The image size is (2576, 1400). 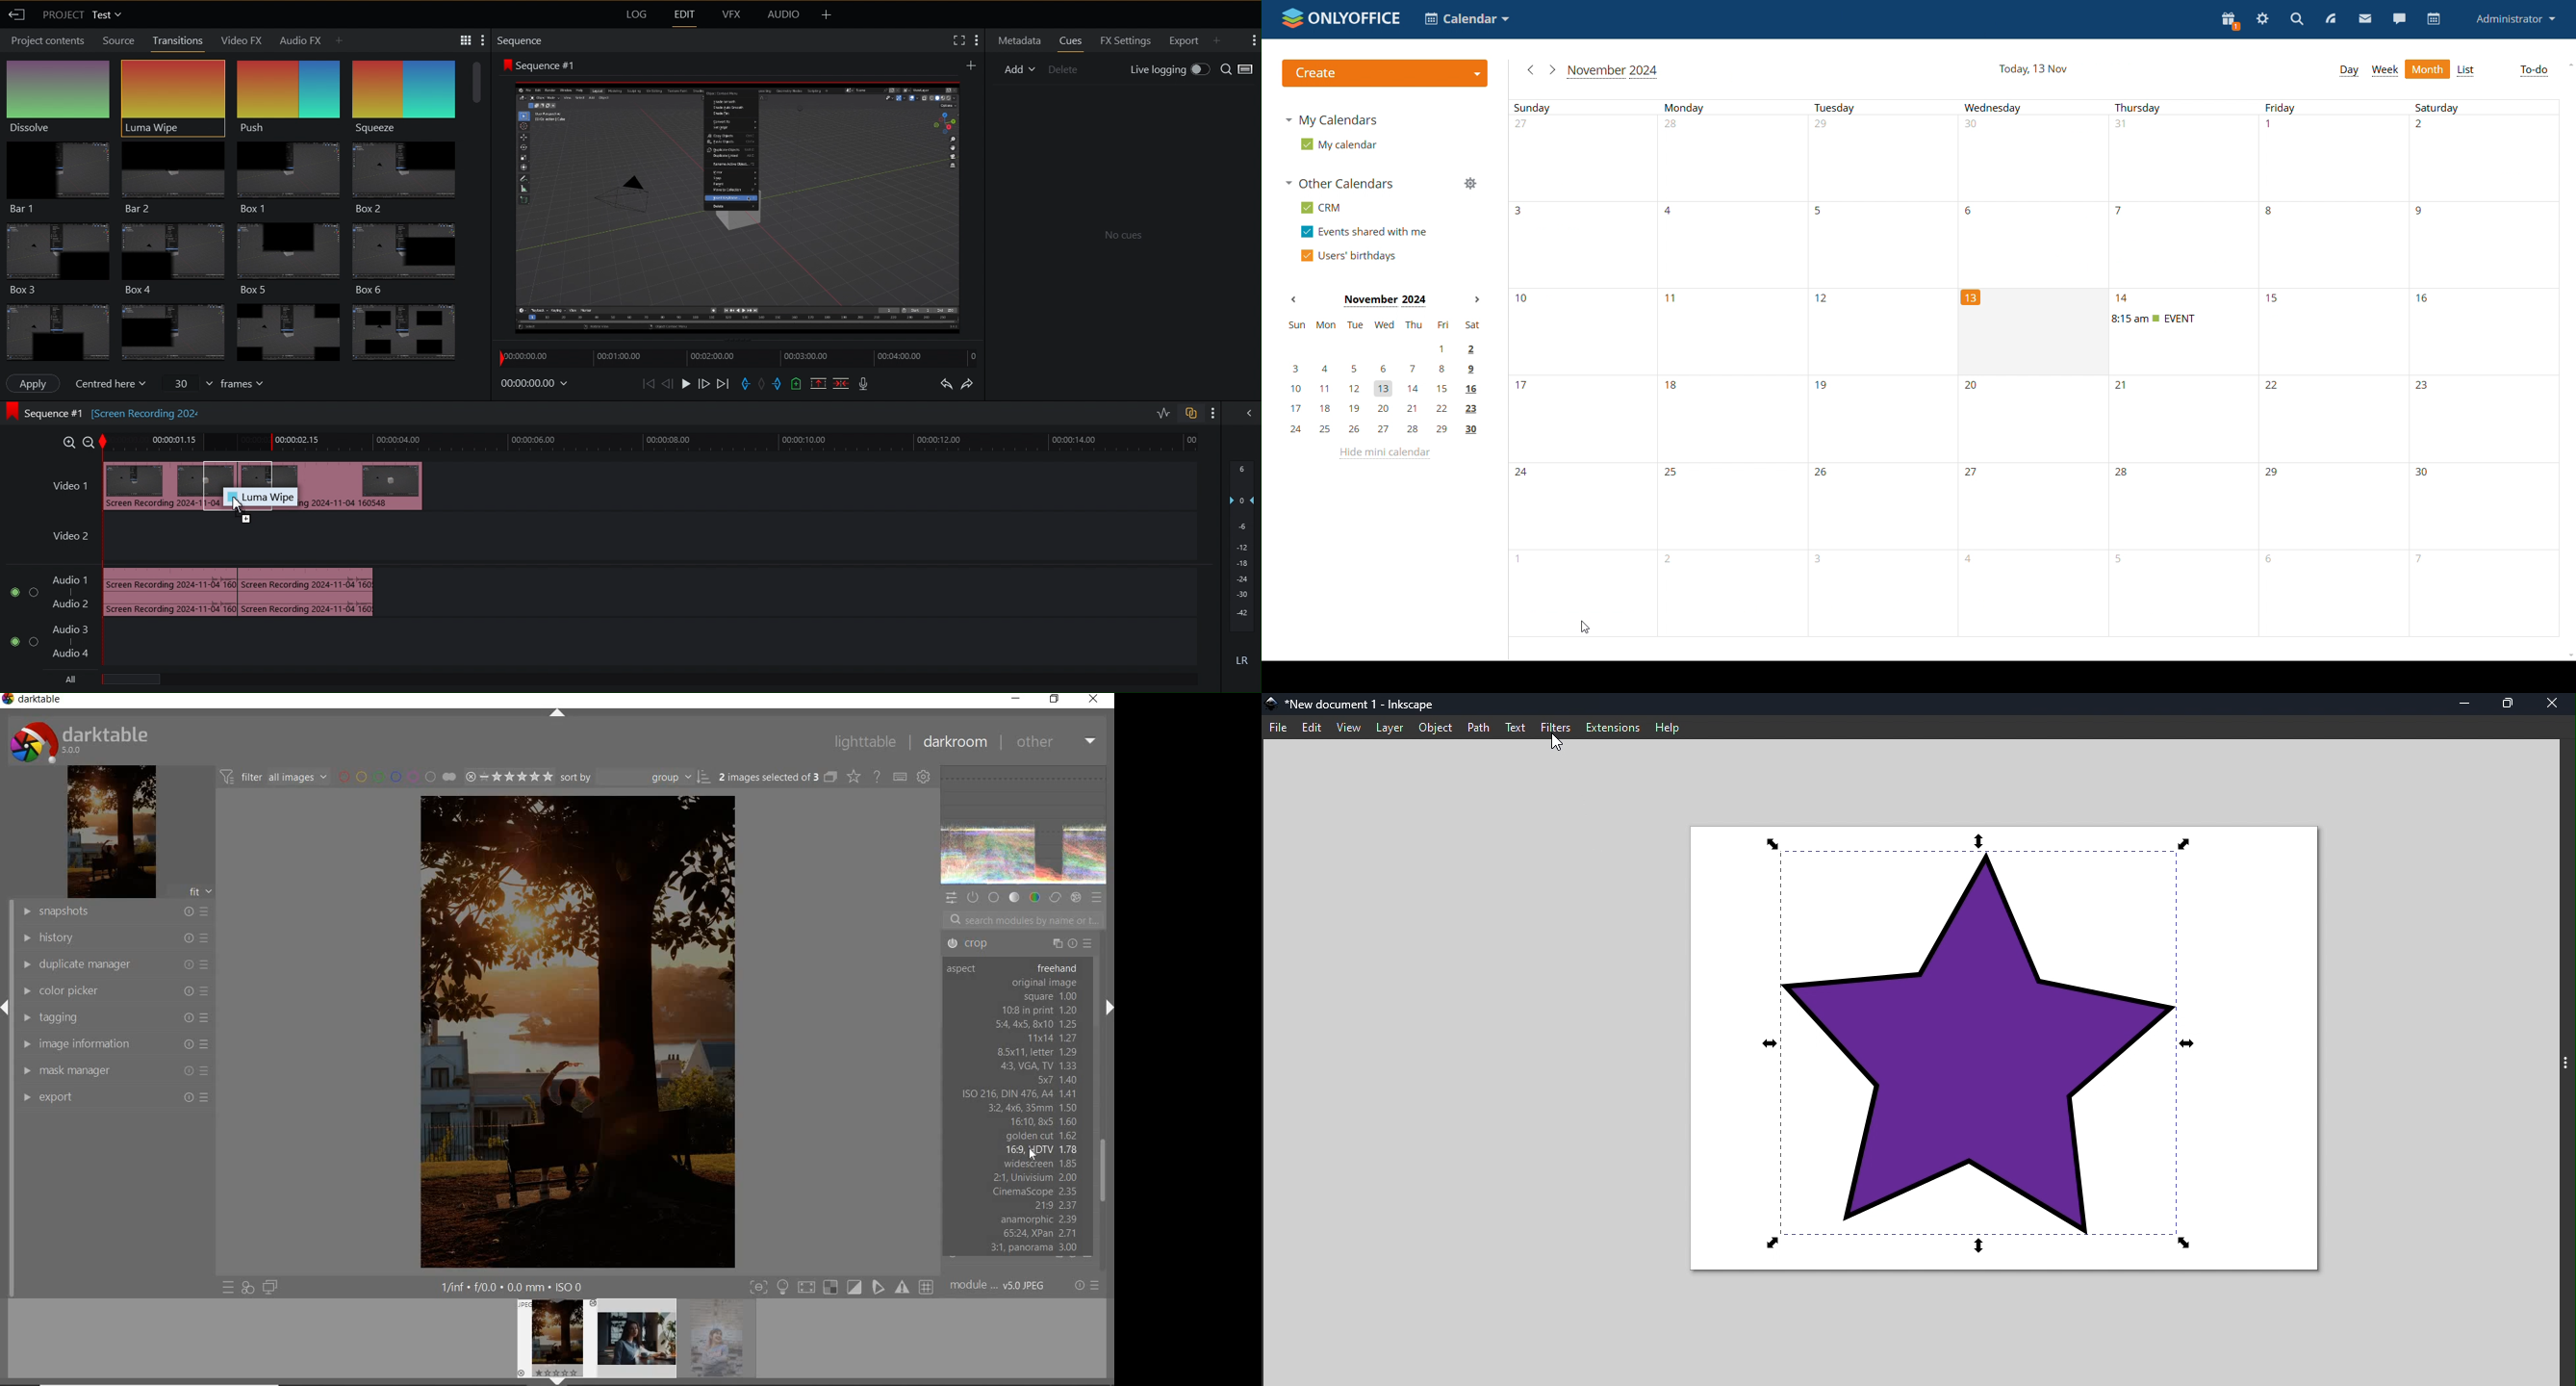 I want to click on sun, mon, tue, wed, thu, fri, sat, so click(x=1383, y=325).